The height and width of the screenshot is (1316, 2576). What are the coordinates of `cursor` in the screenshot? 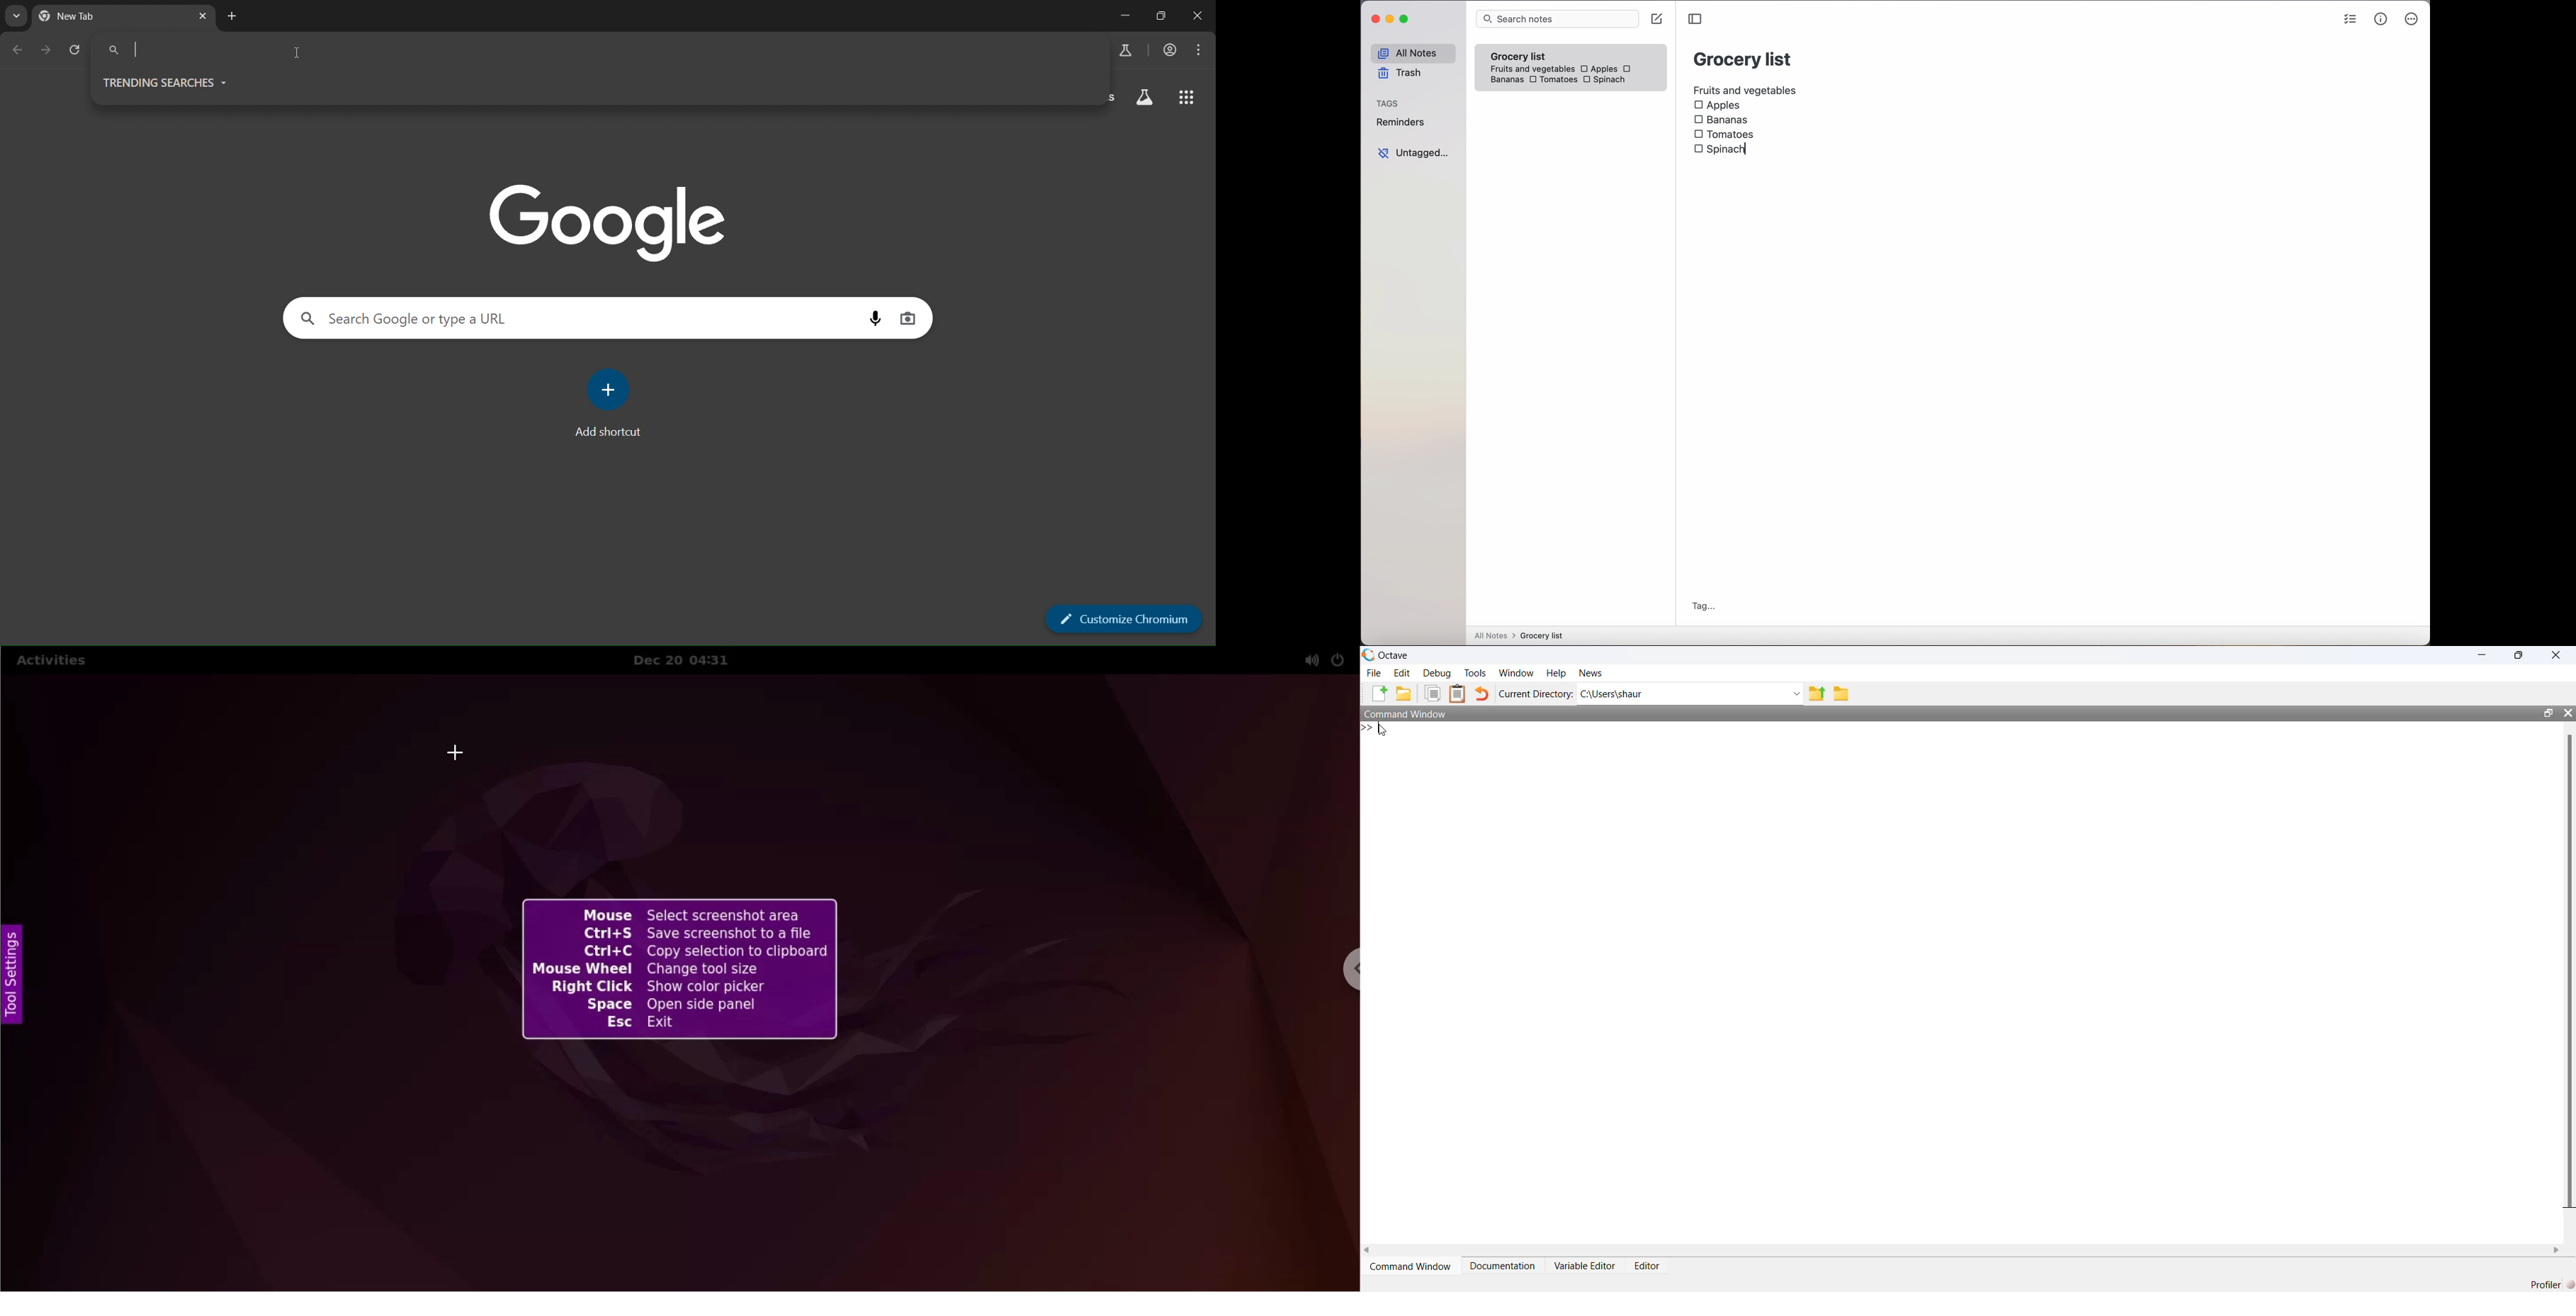 It's located at (300, 55).